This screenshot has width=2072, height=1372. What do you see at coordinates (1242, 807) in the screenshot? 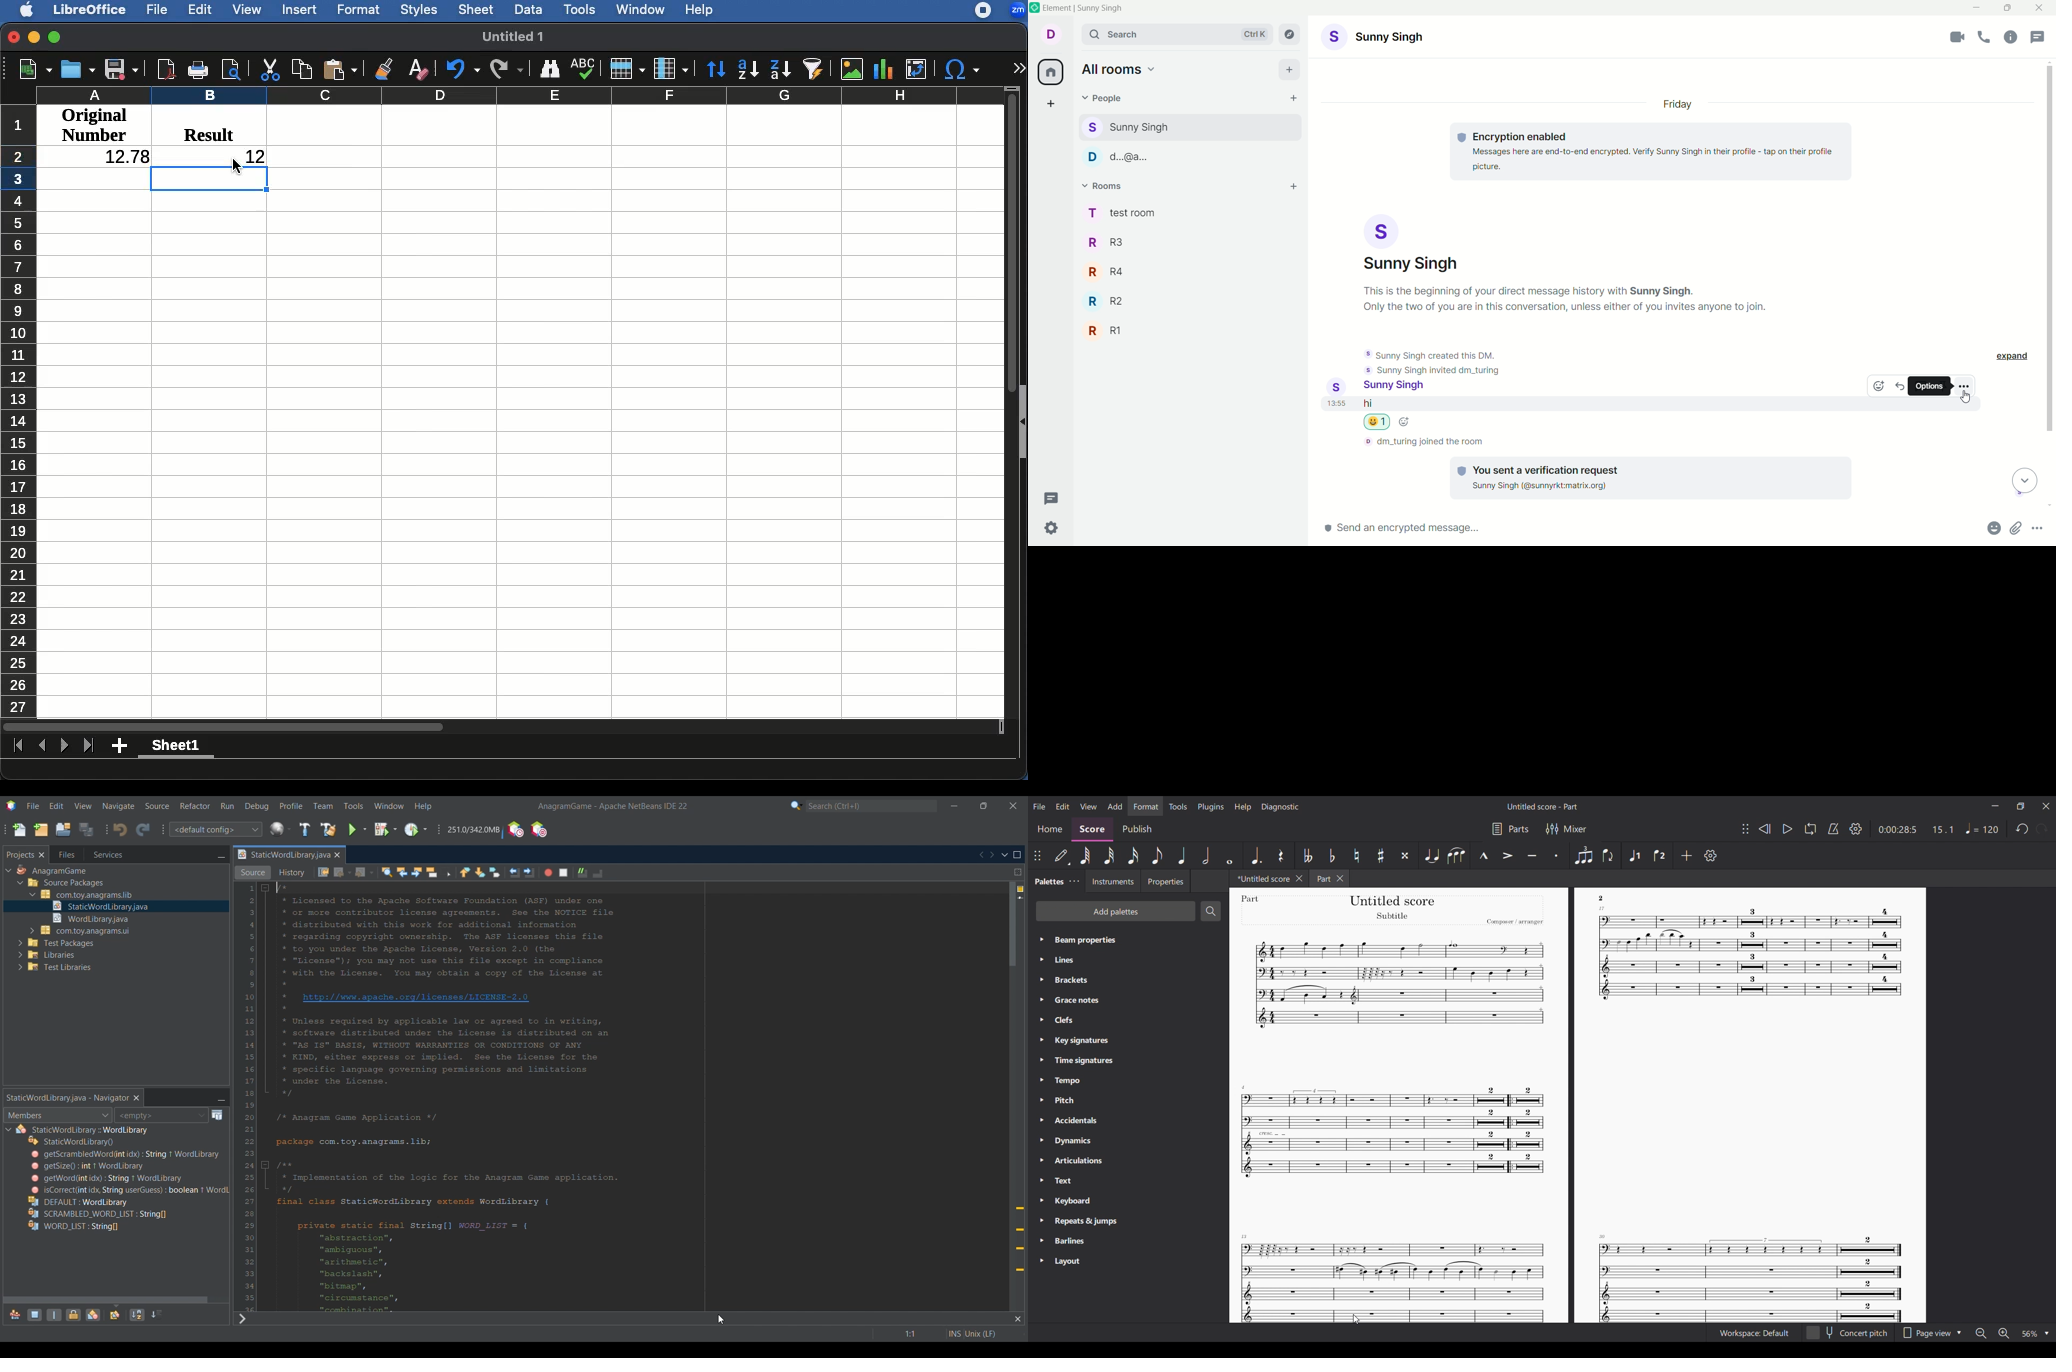
I see `Help menu` at bounding box center [1242, 807].